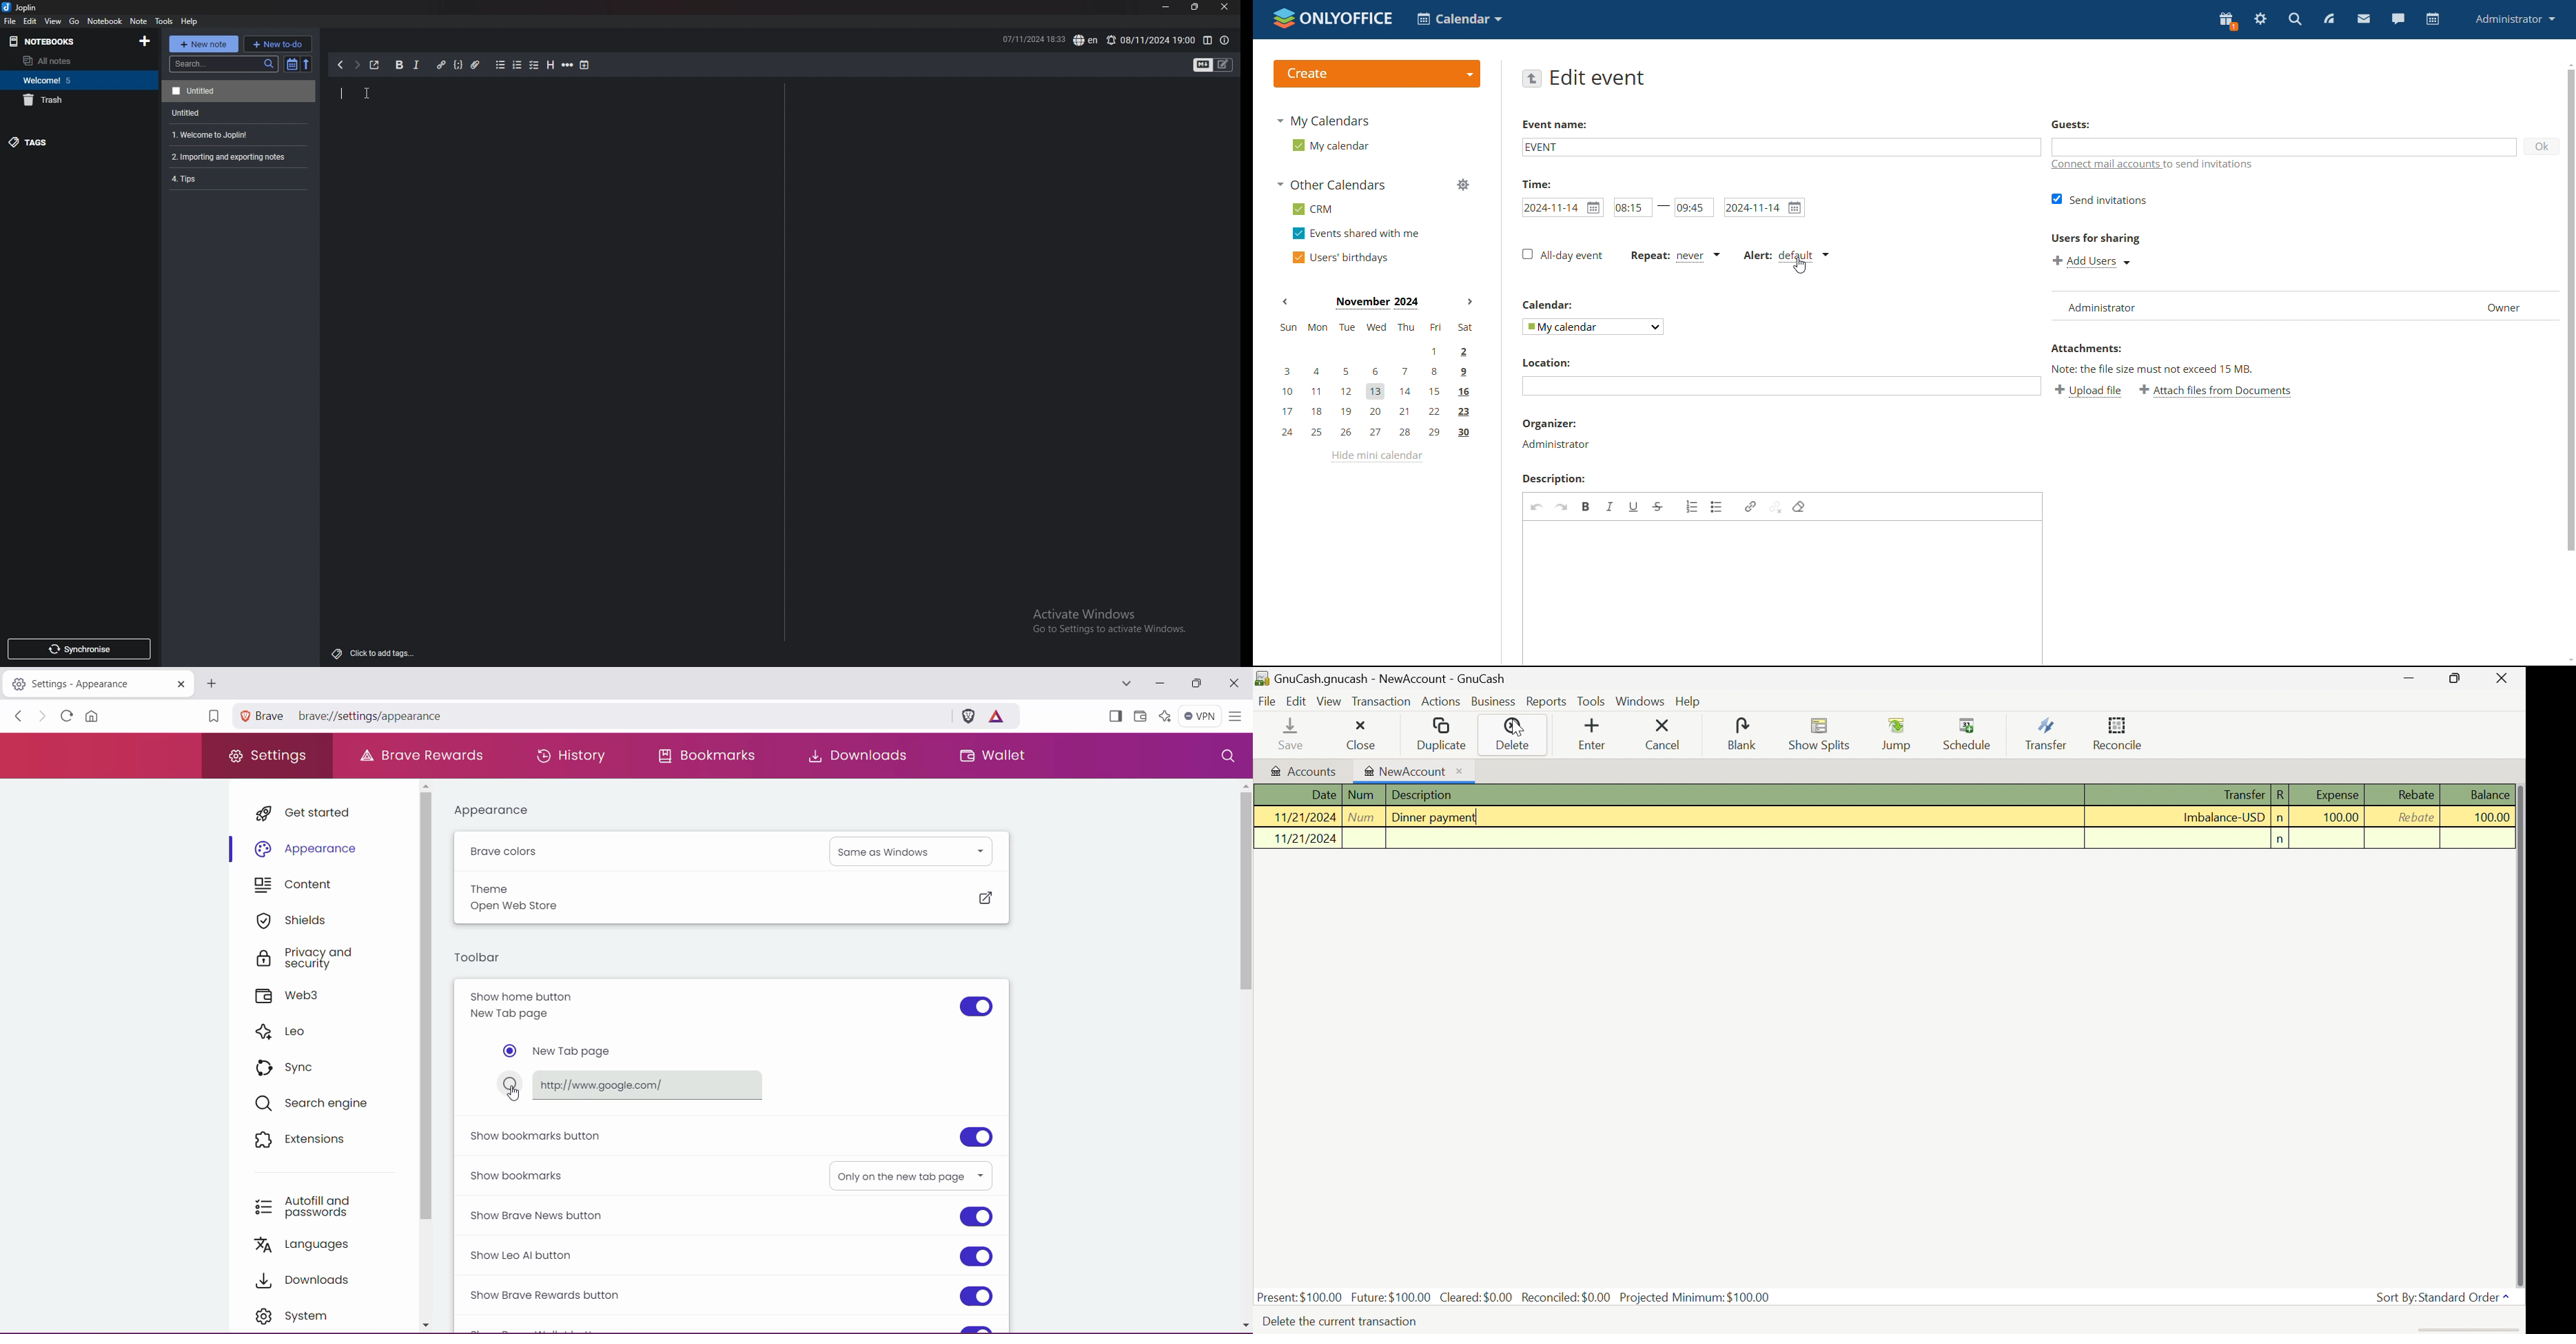 This screenshot has height=1344, width=2576. I want to click on Languages, so click(310, 1245).